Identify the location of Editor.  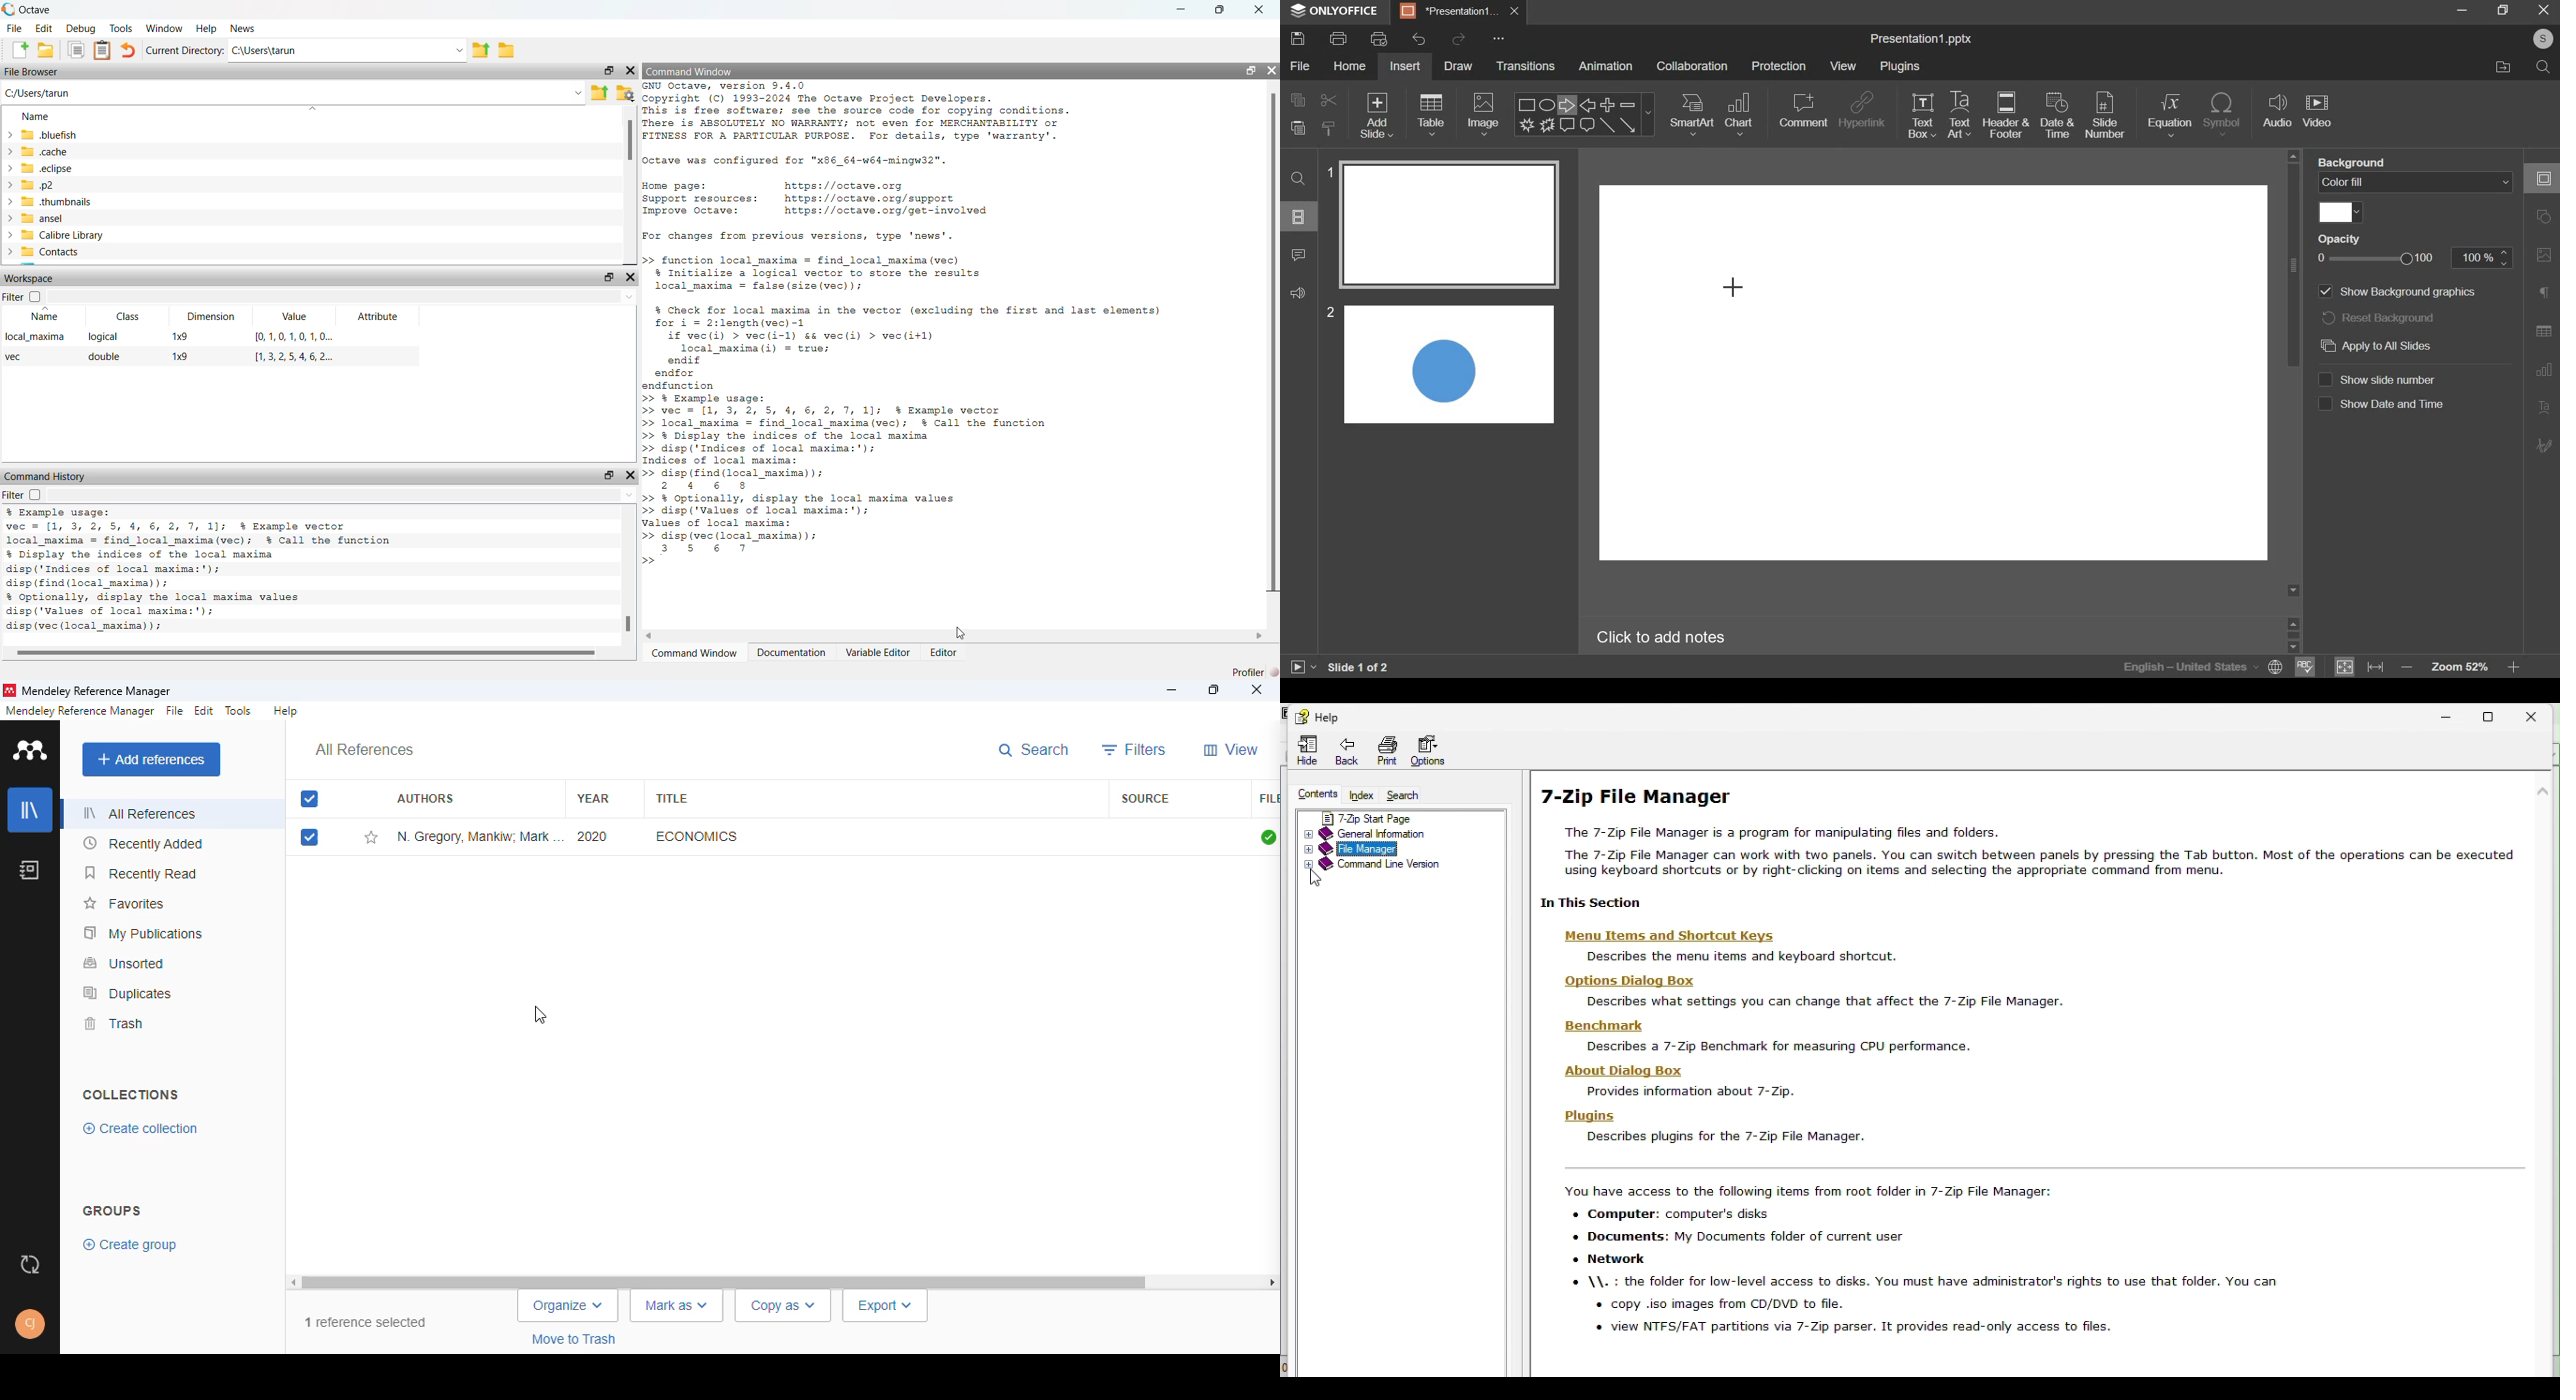
(943, 653).